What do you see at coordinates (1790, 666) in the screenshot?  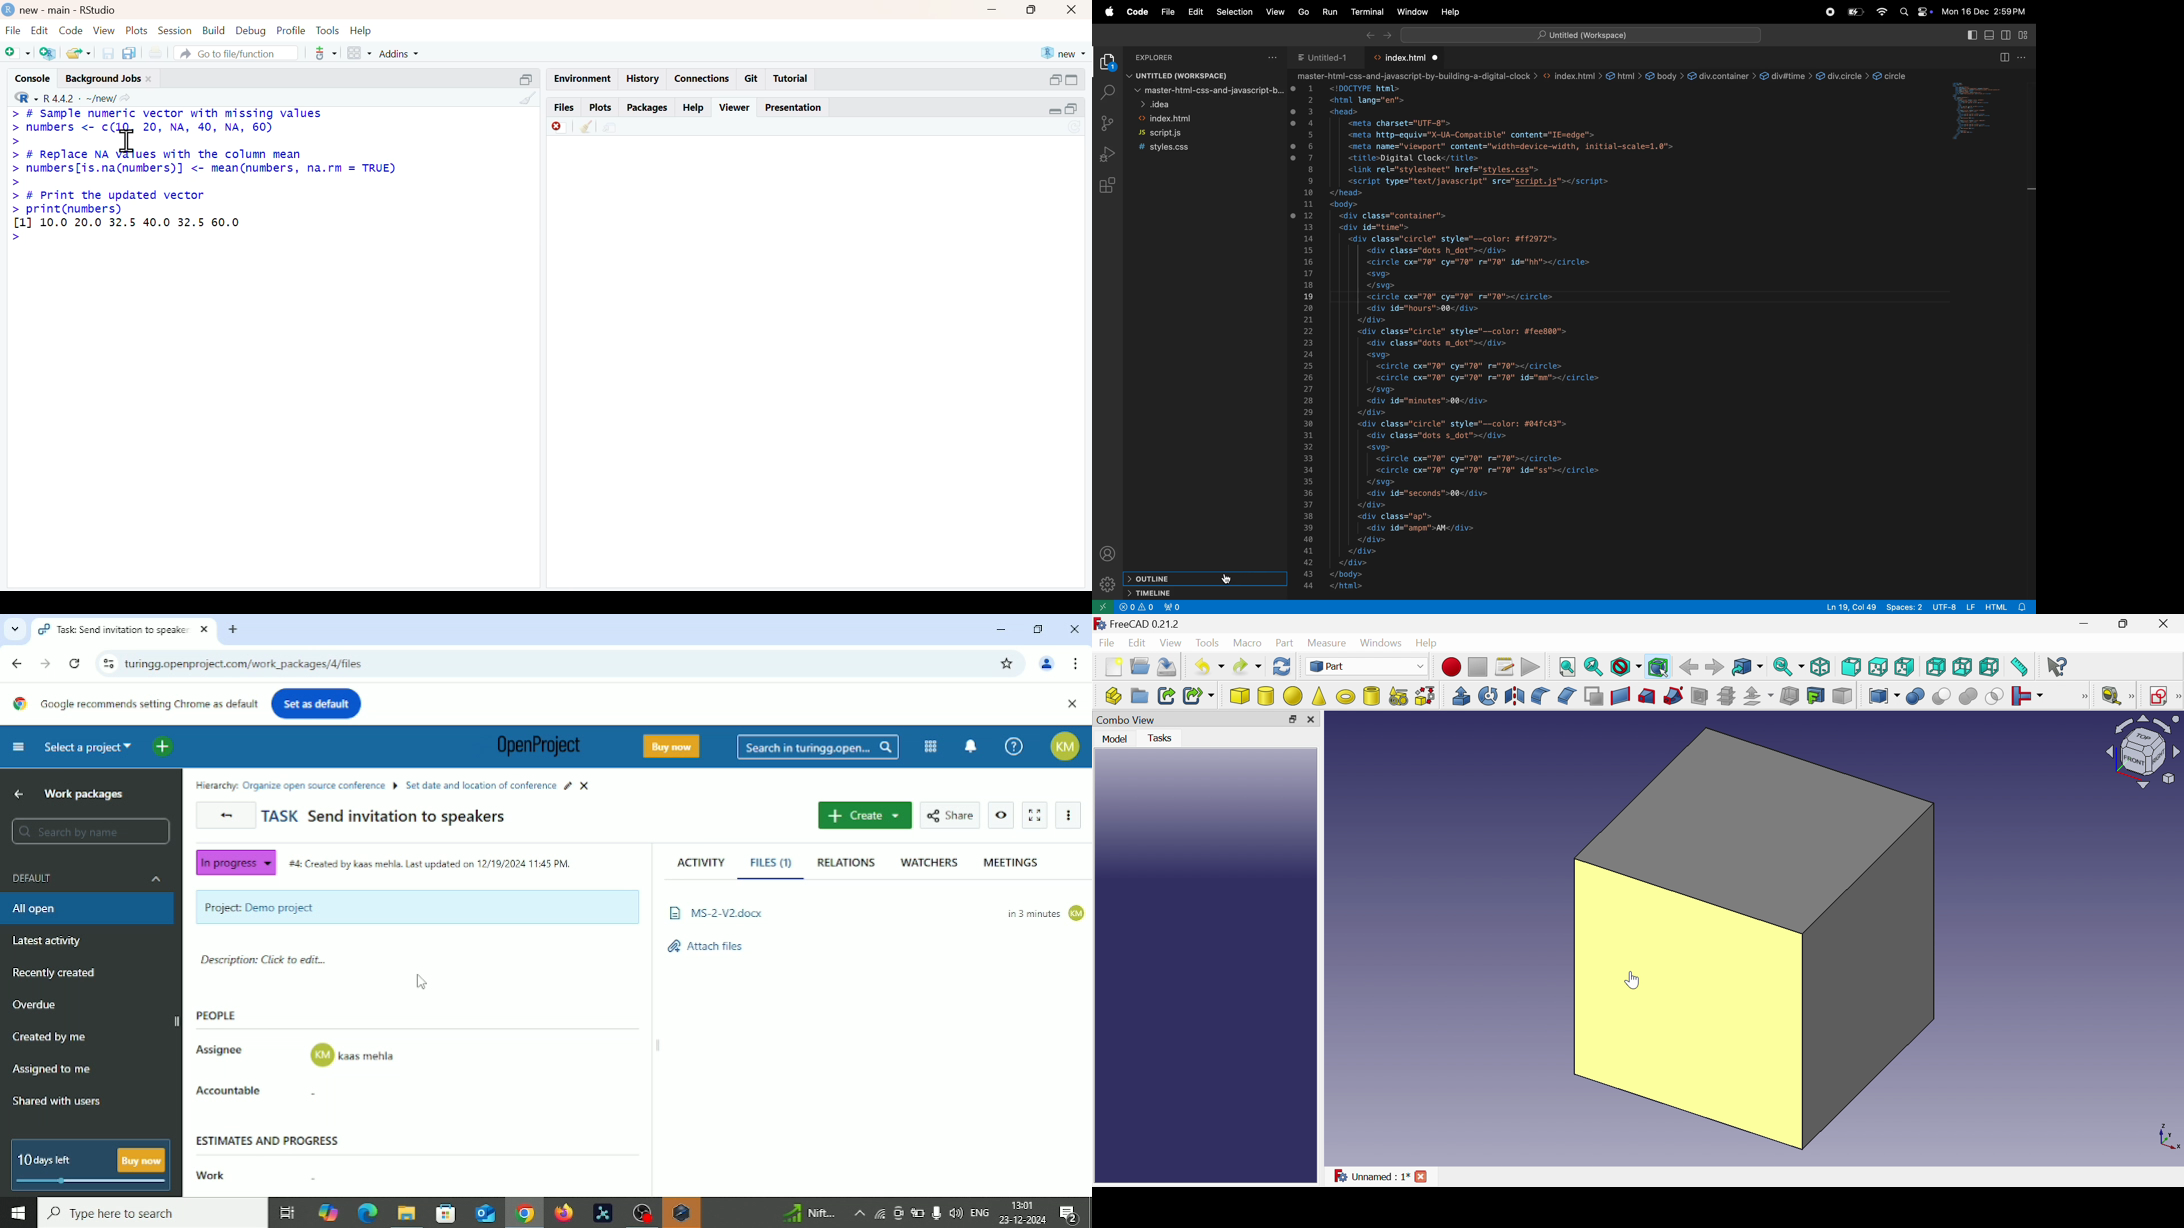 I see `Sync` at bounding box center [1790, 666].